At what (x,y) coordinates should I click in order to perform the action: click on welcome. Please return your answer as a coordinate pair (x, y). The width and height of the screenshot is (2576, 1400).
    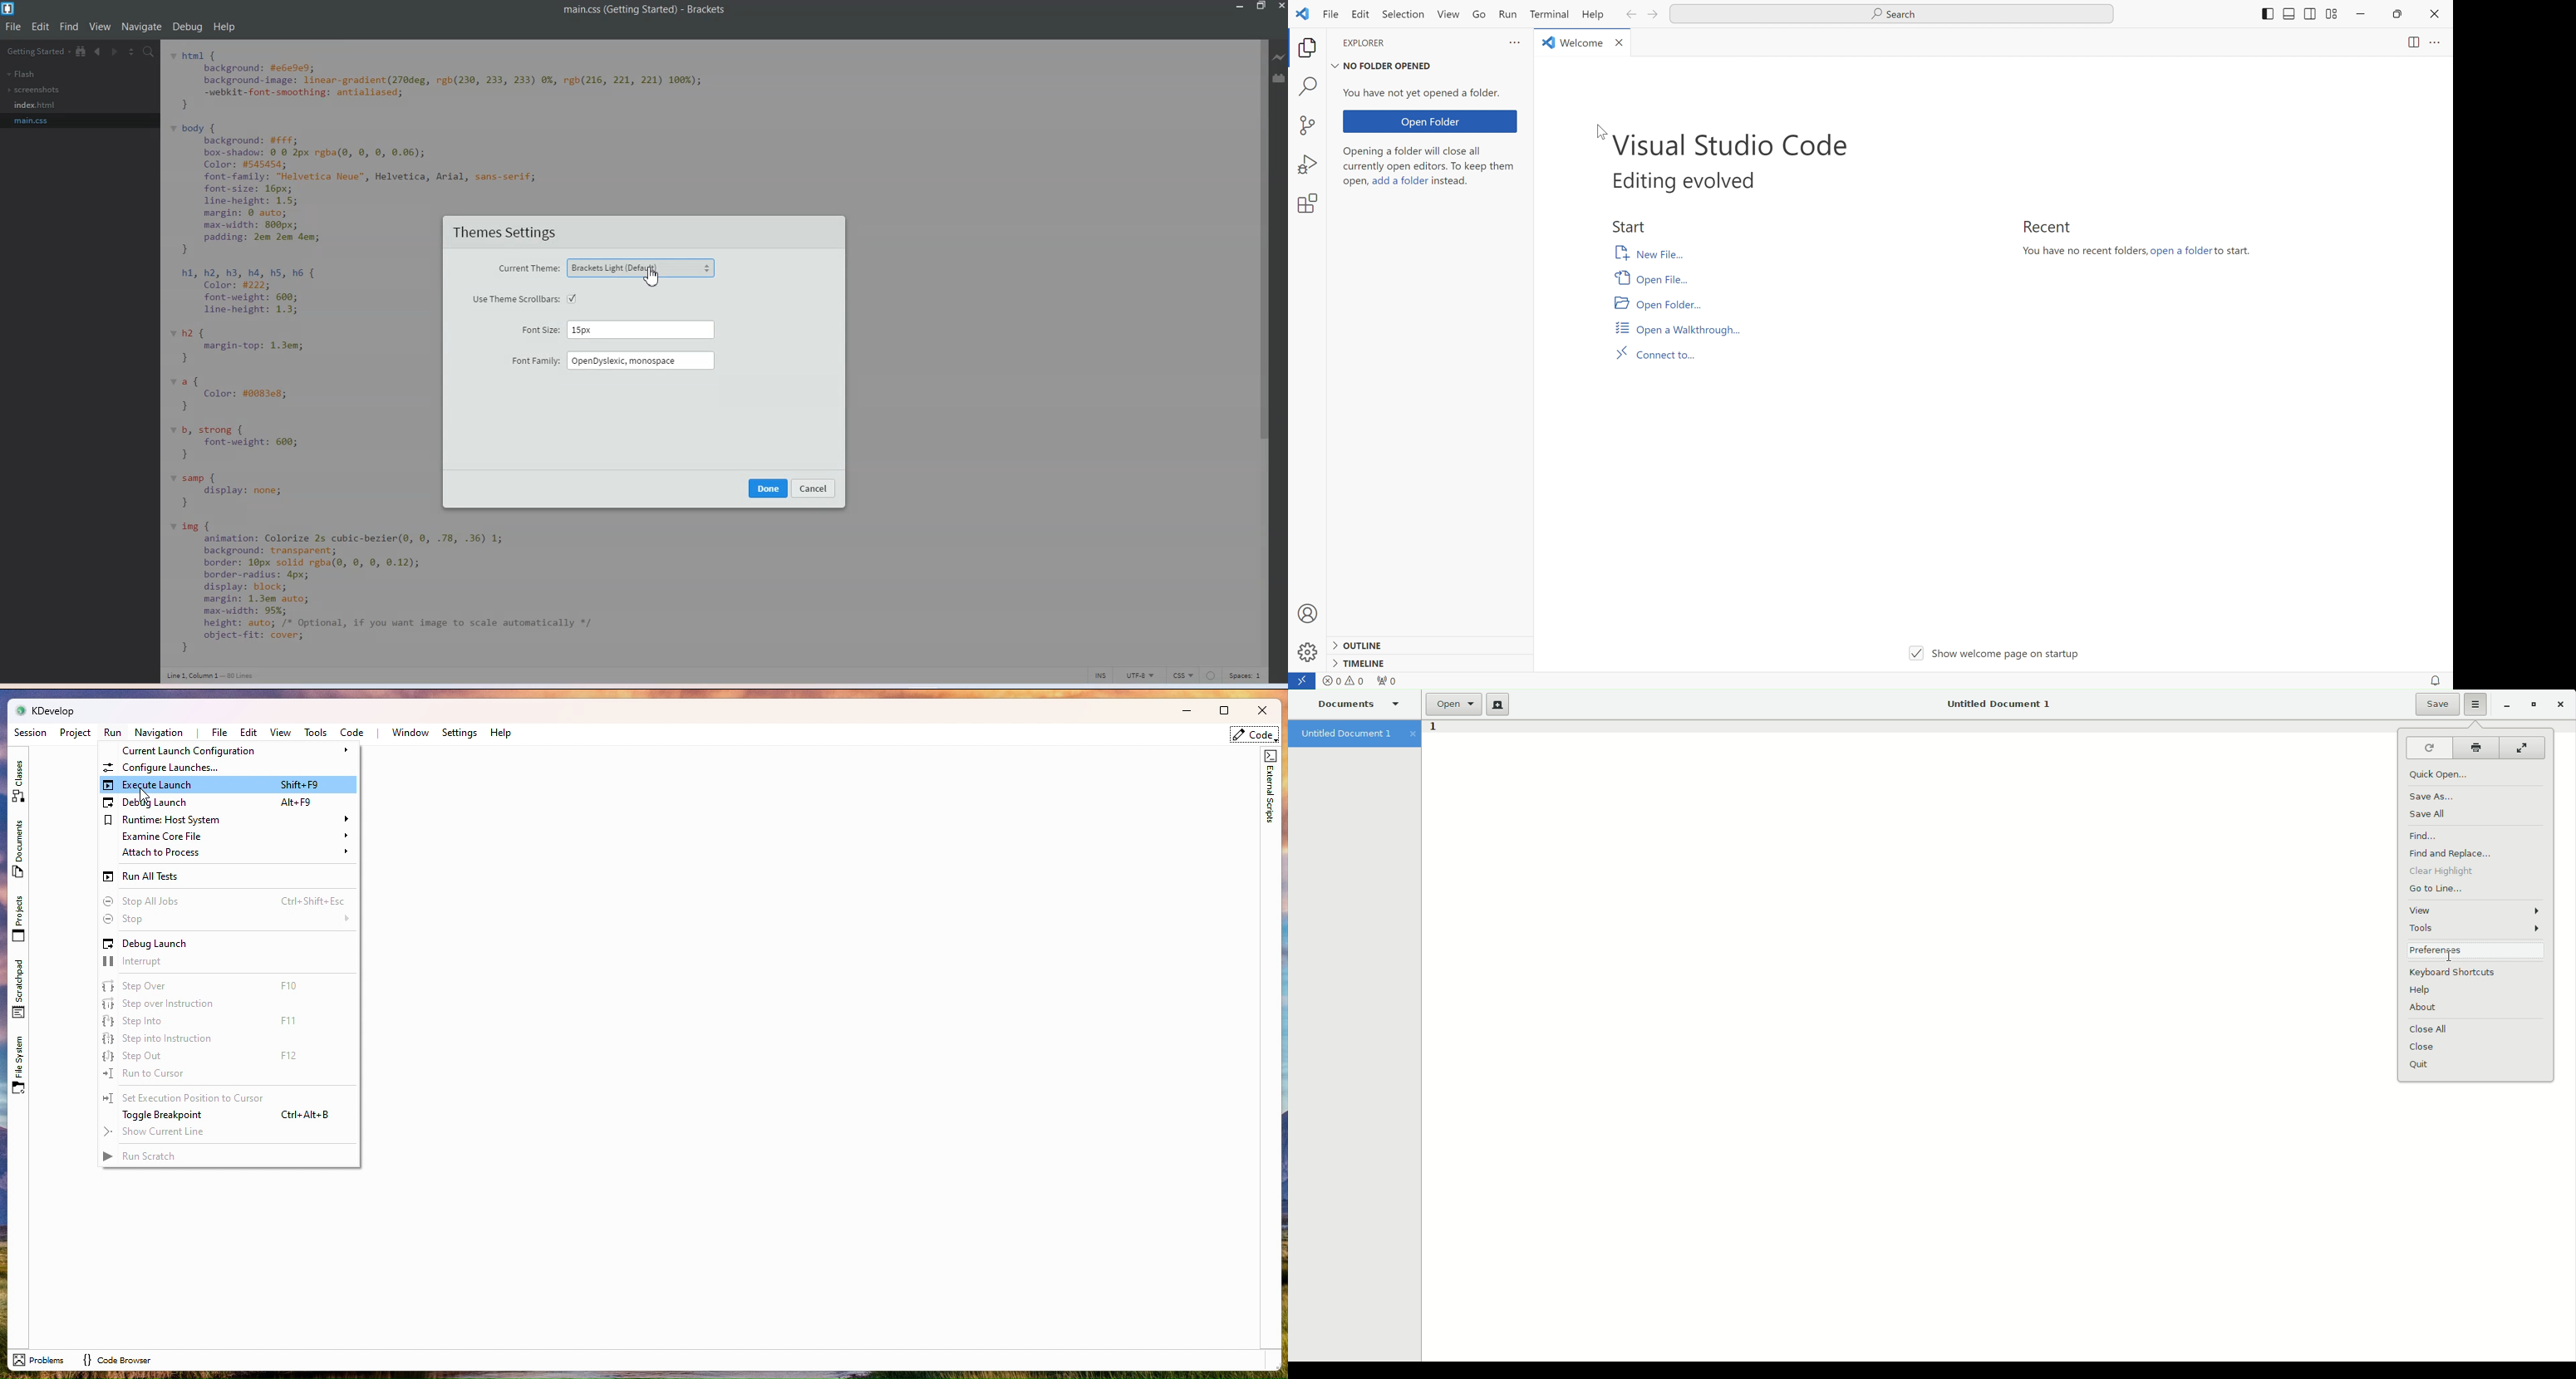
    Looking at the image, I should click on (1573, 44).